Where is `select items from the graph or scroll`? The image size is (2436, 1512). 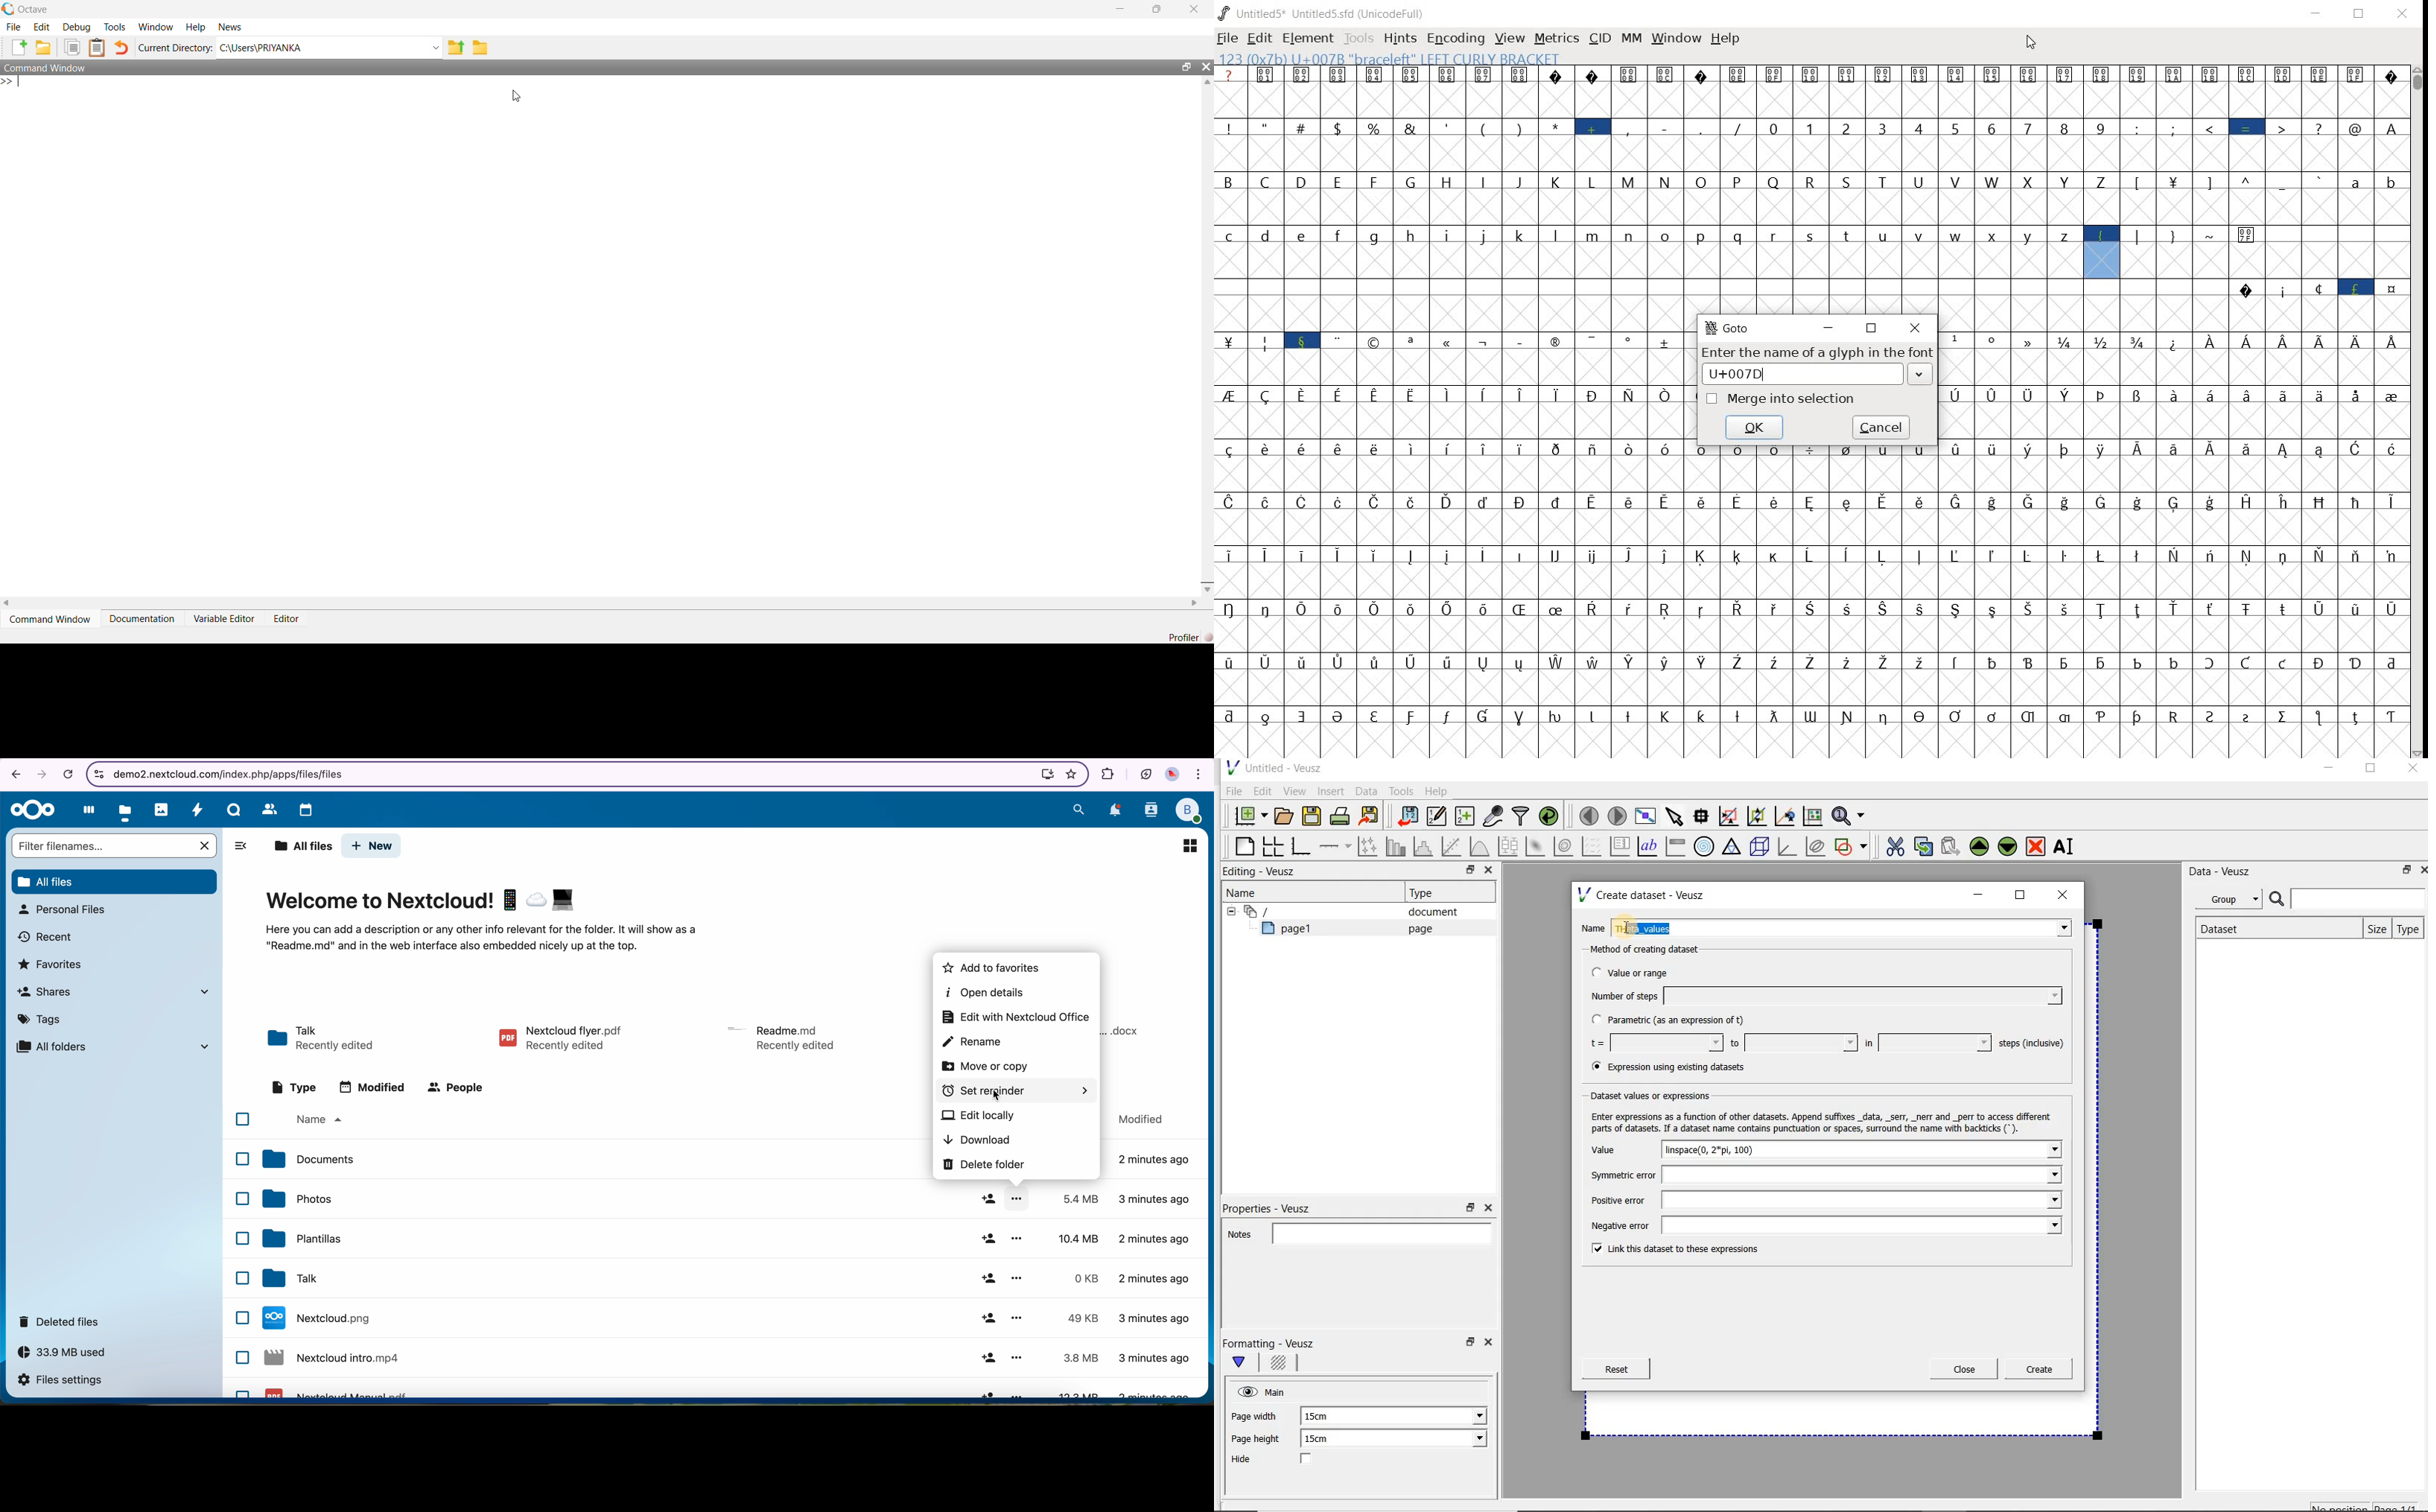 select items from the graph or scroll is located at coordinates (1674, 815).